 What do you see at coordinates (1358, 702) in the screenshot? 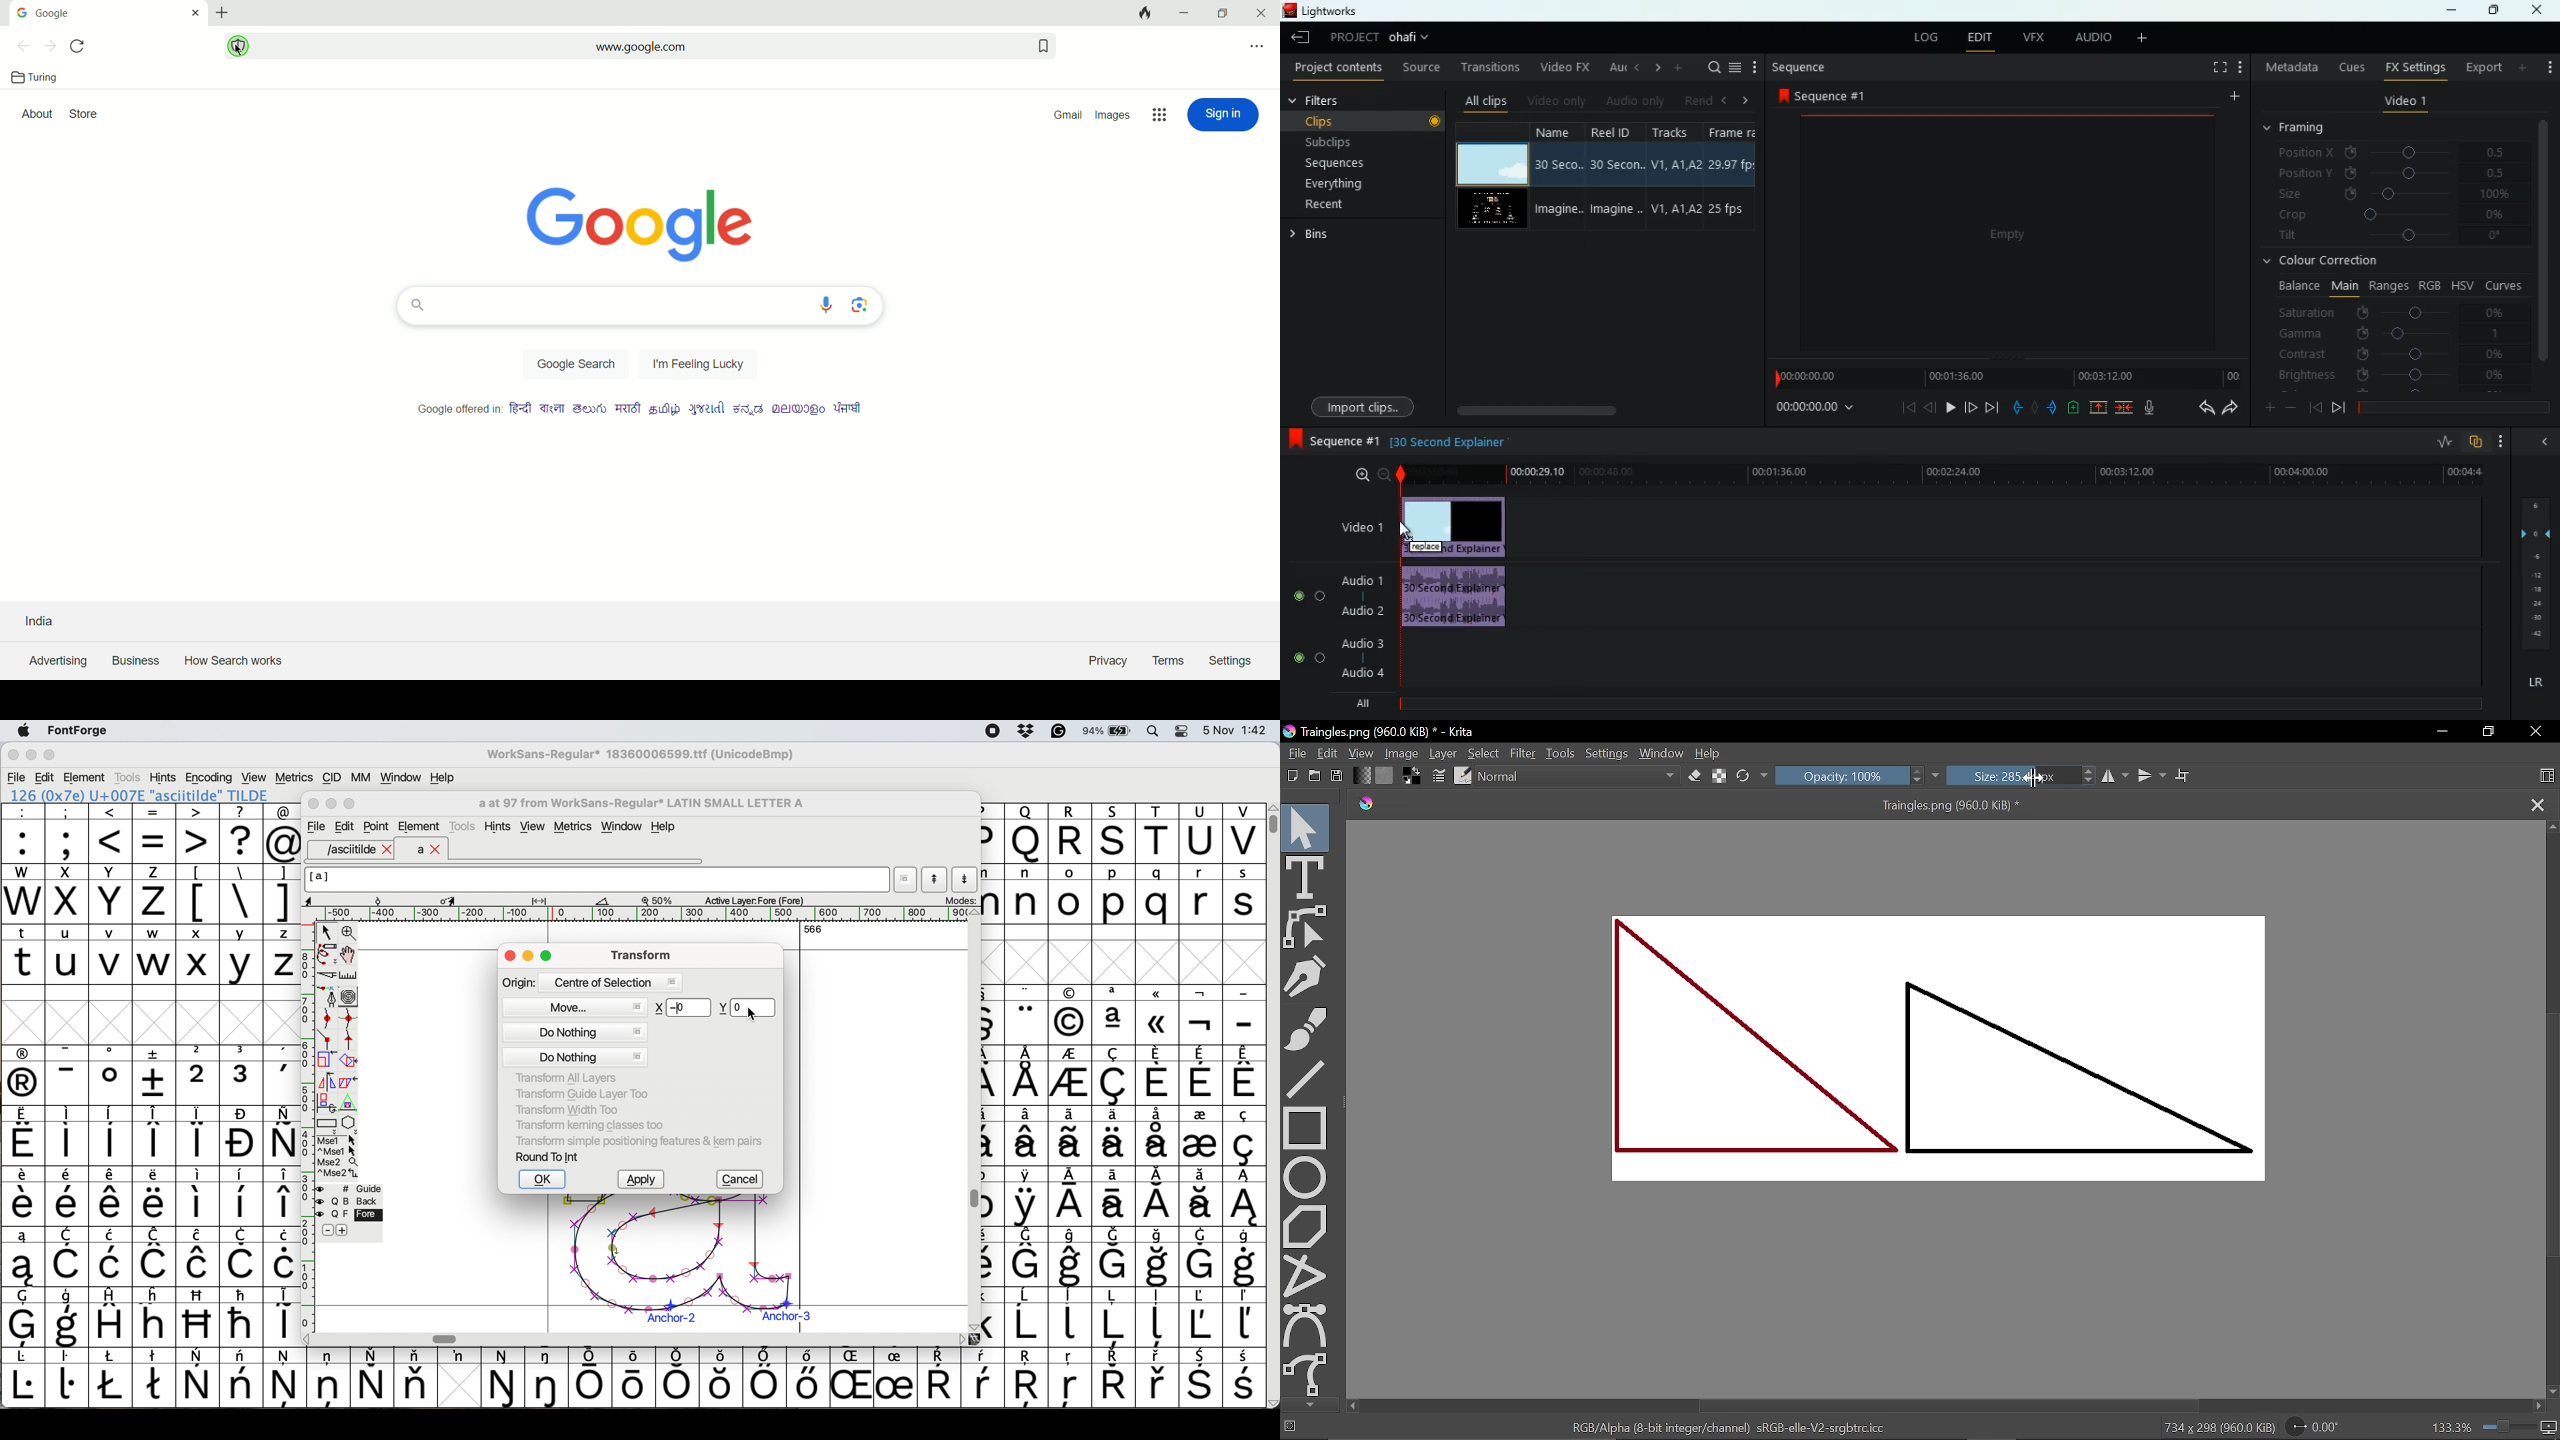
I see `all` at bounding box center [1358, 702].